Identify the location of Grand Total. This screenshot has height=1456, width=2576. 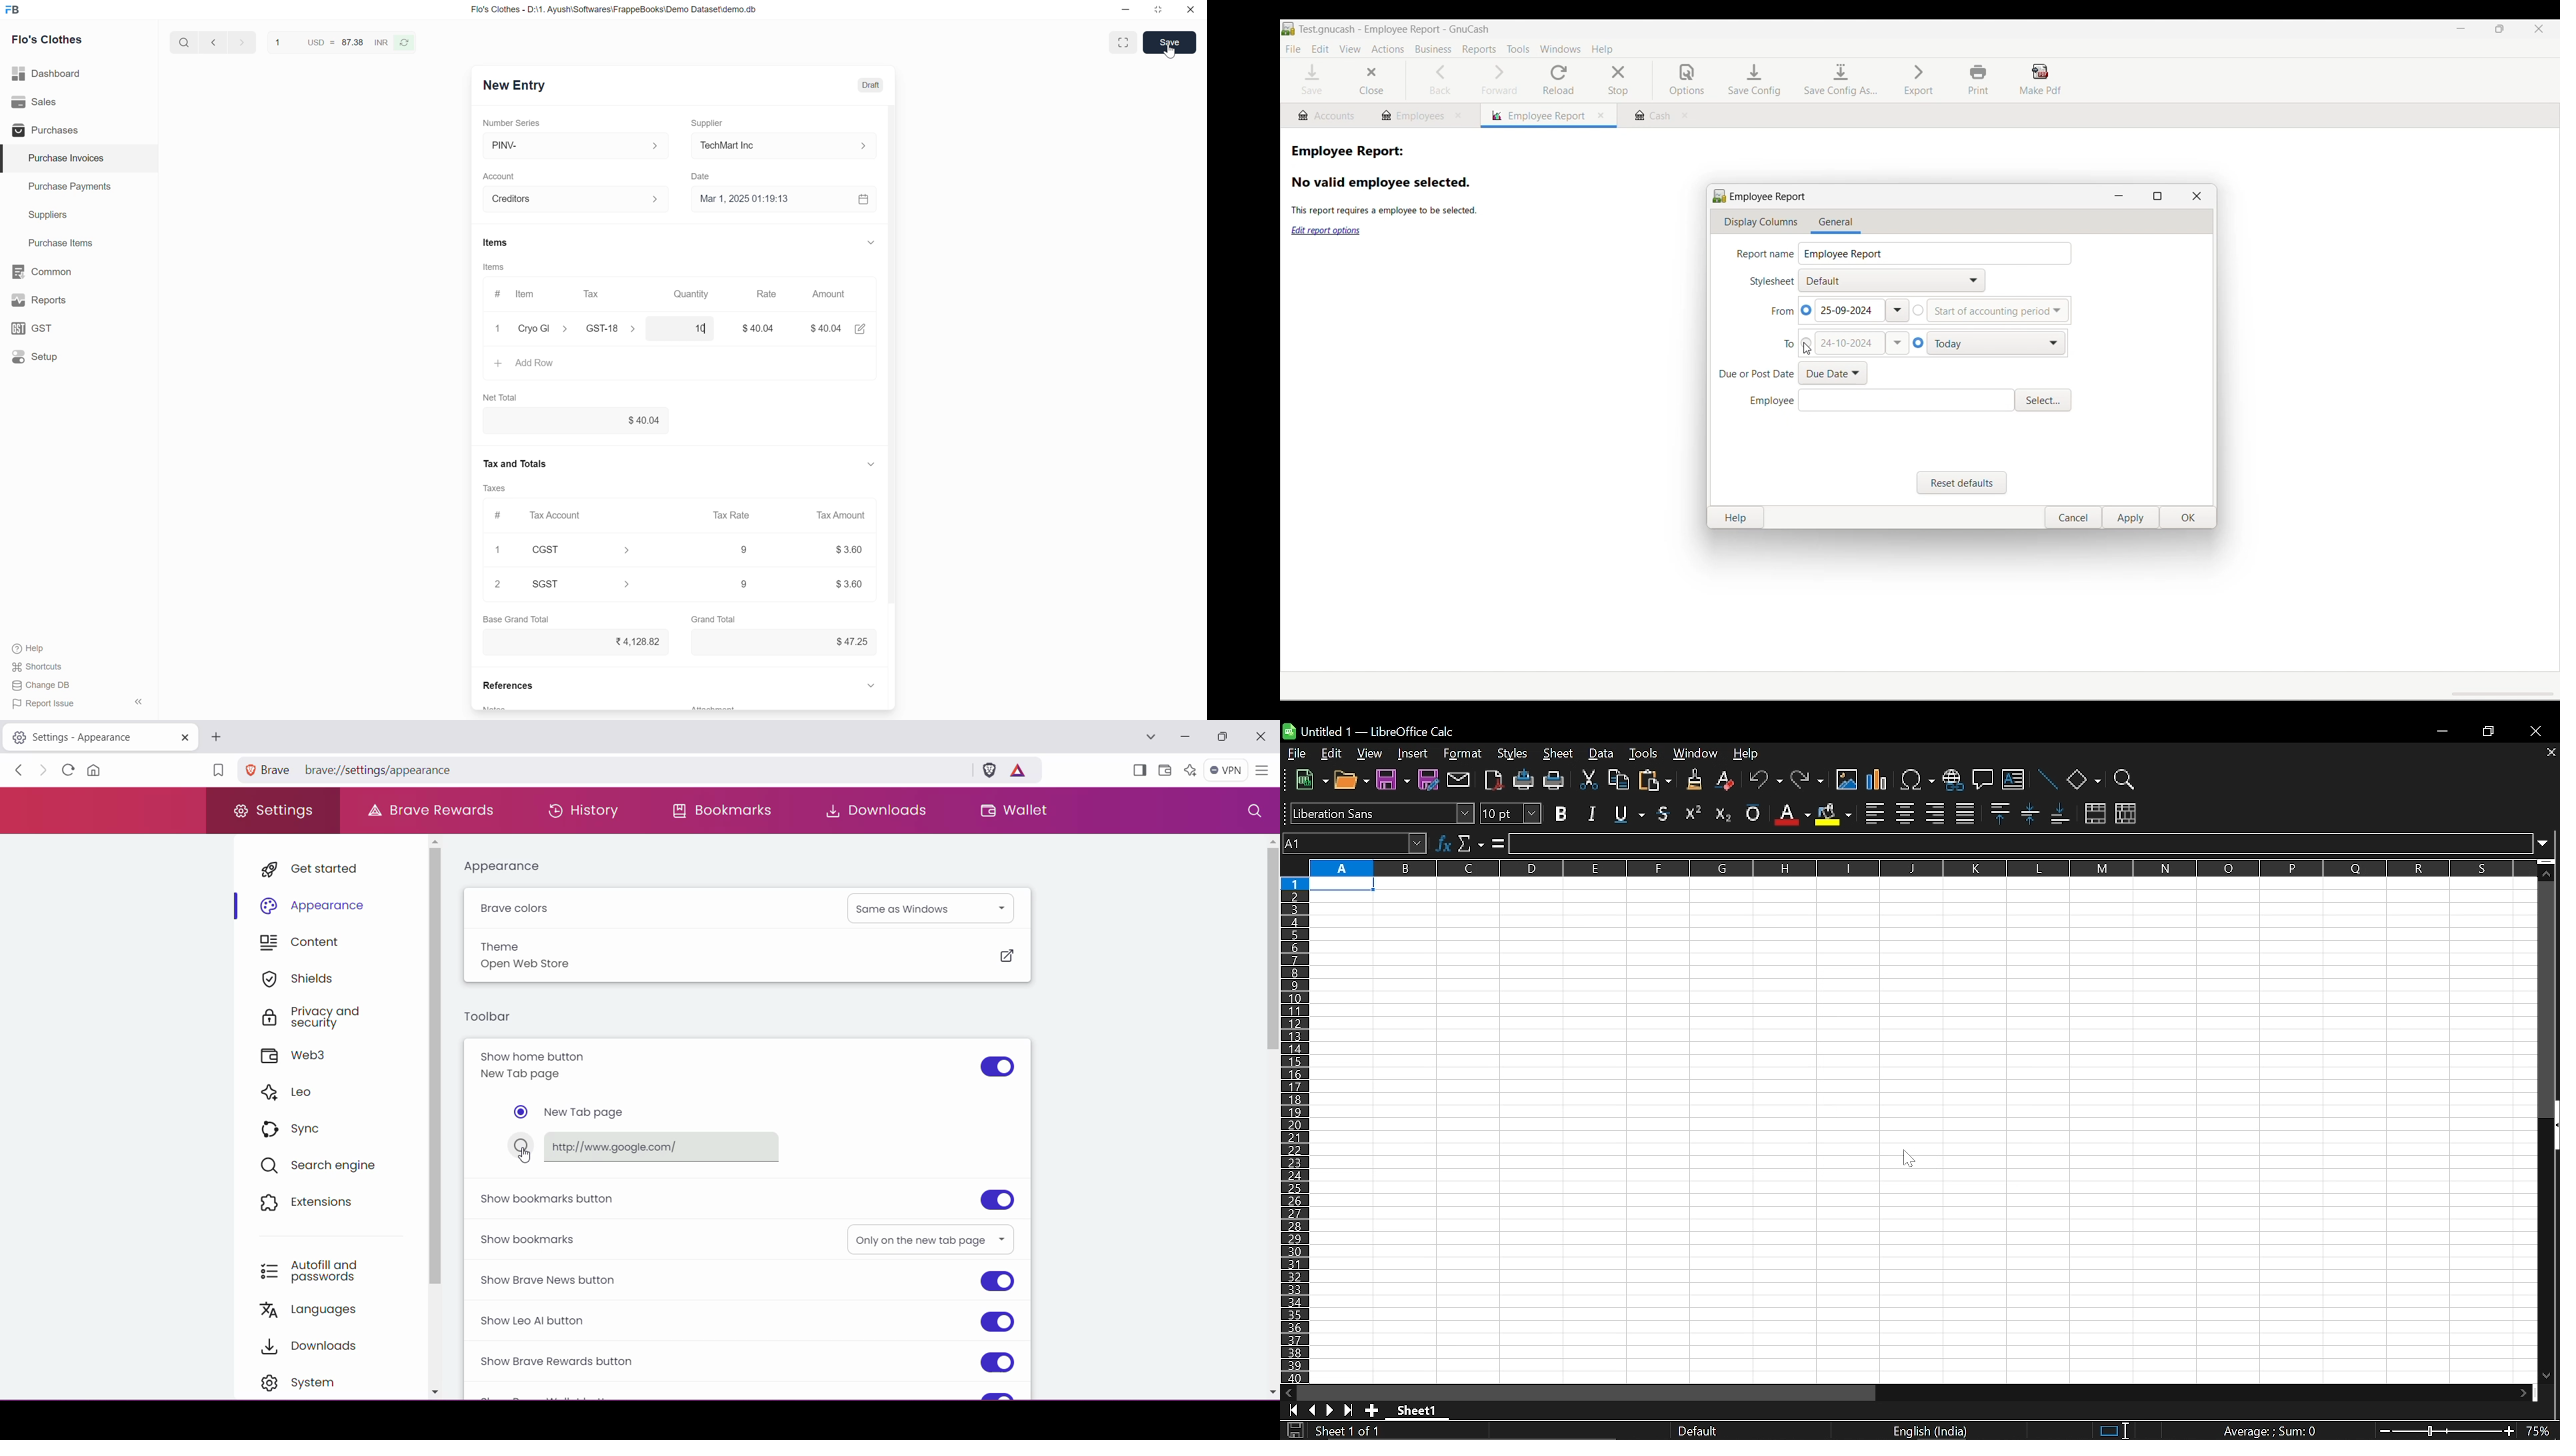
(715, 618).